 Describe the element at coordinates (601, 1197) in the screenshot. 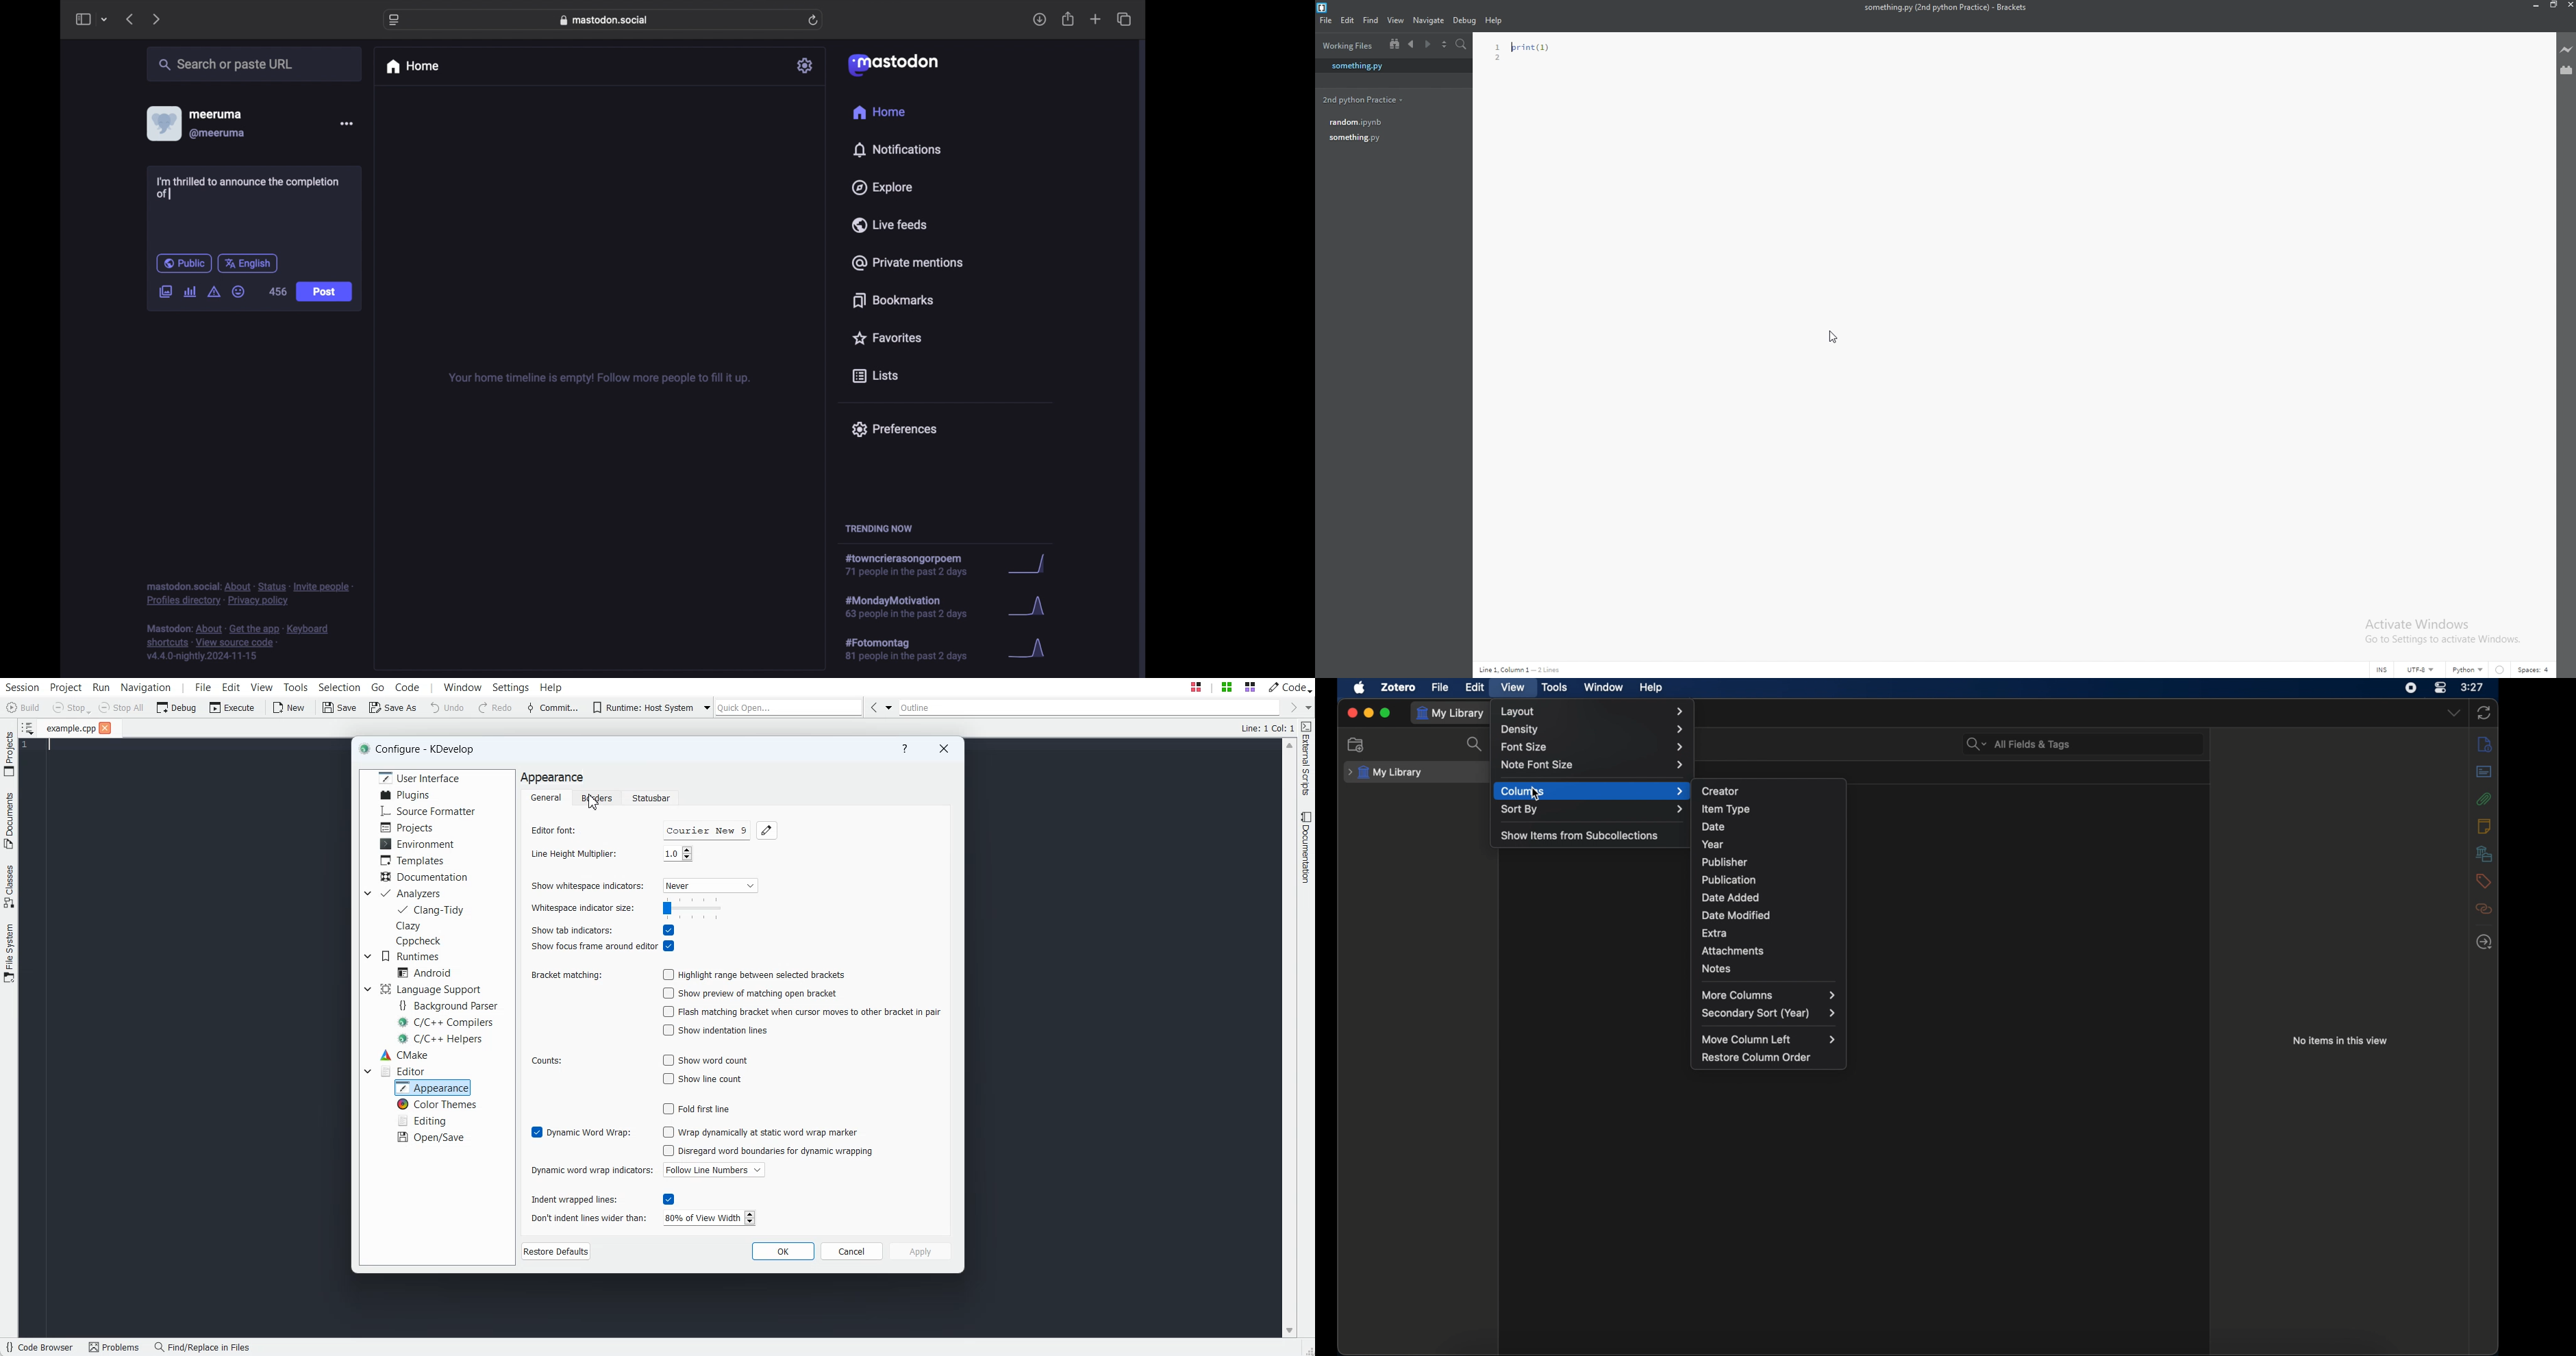

I see `Enable Indent wrapped lines` at that location.